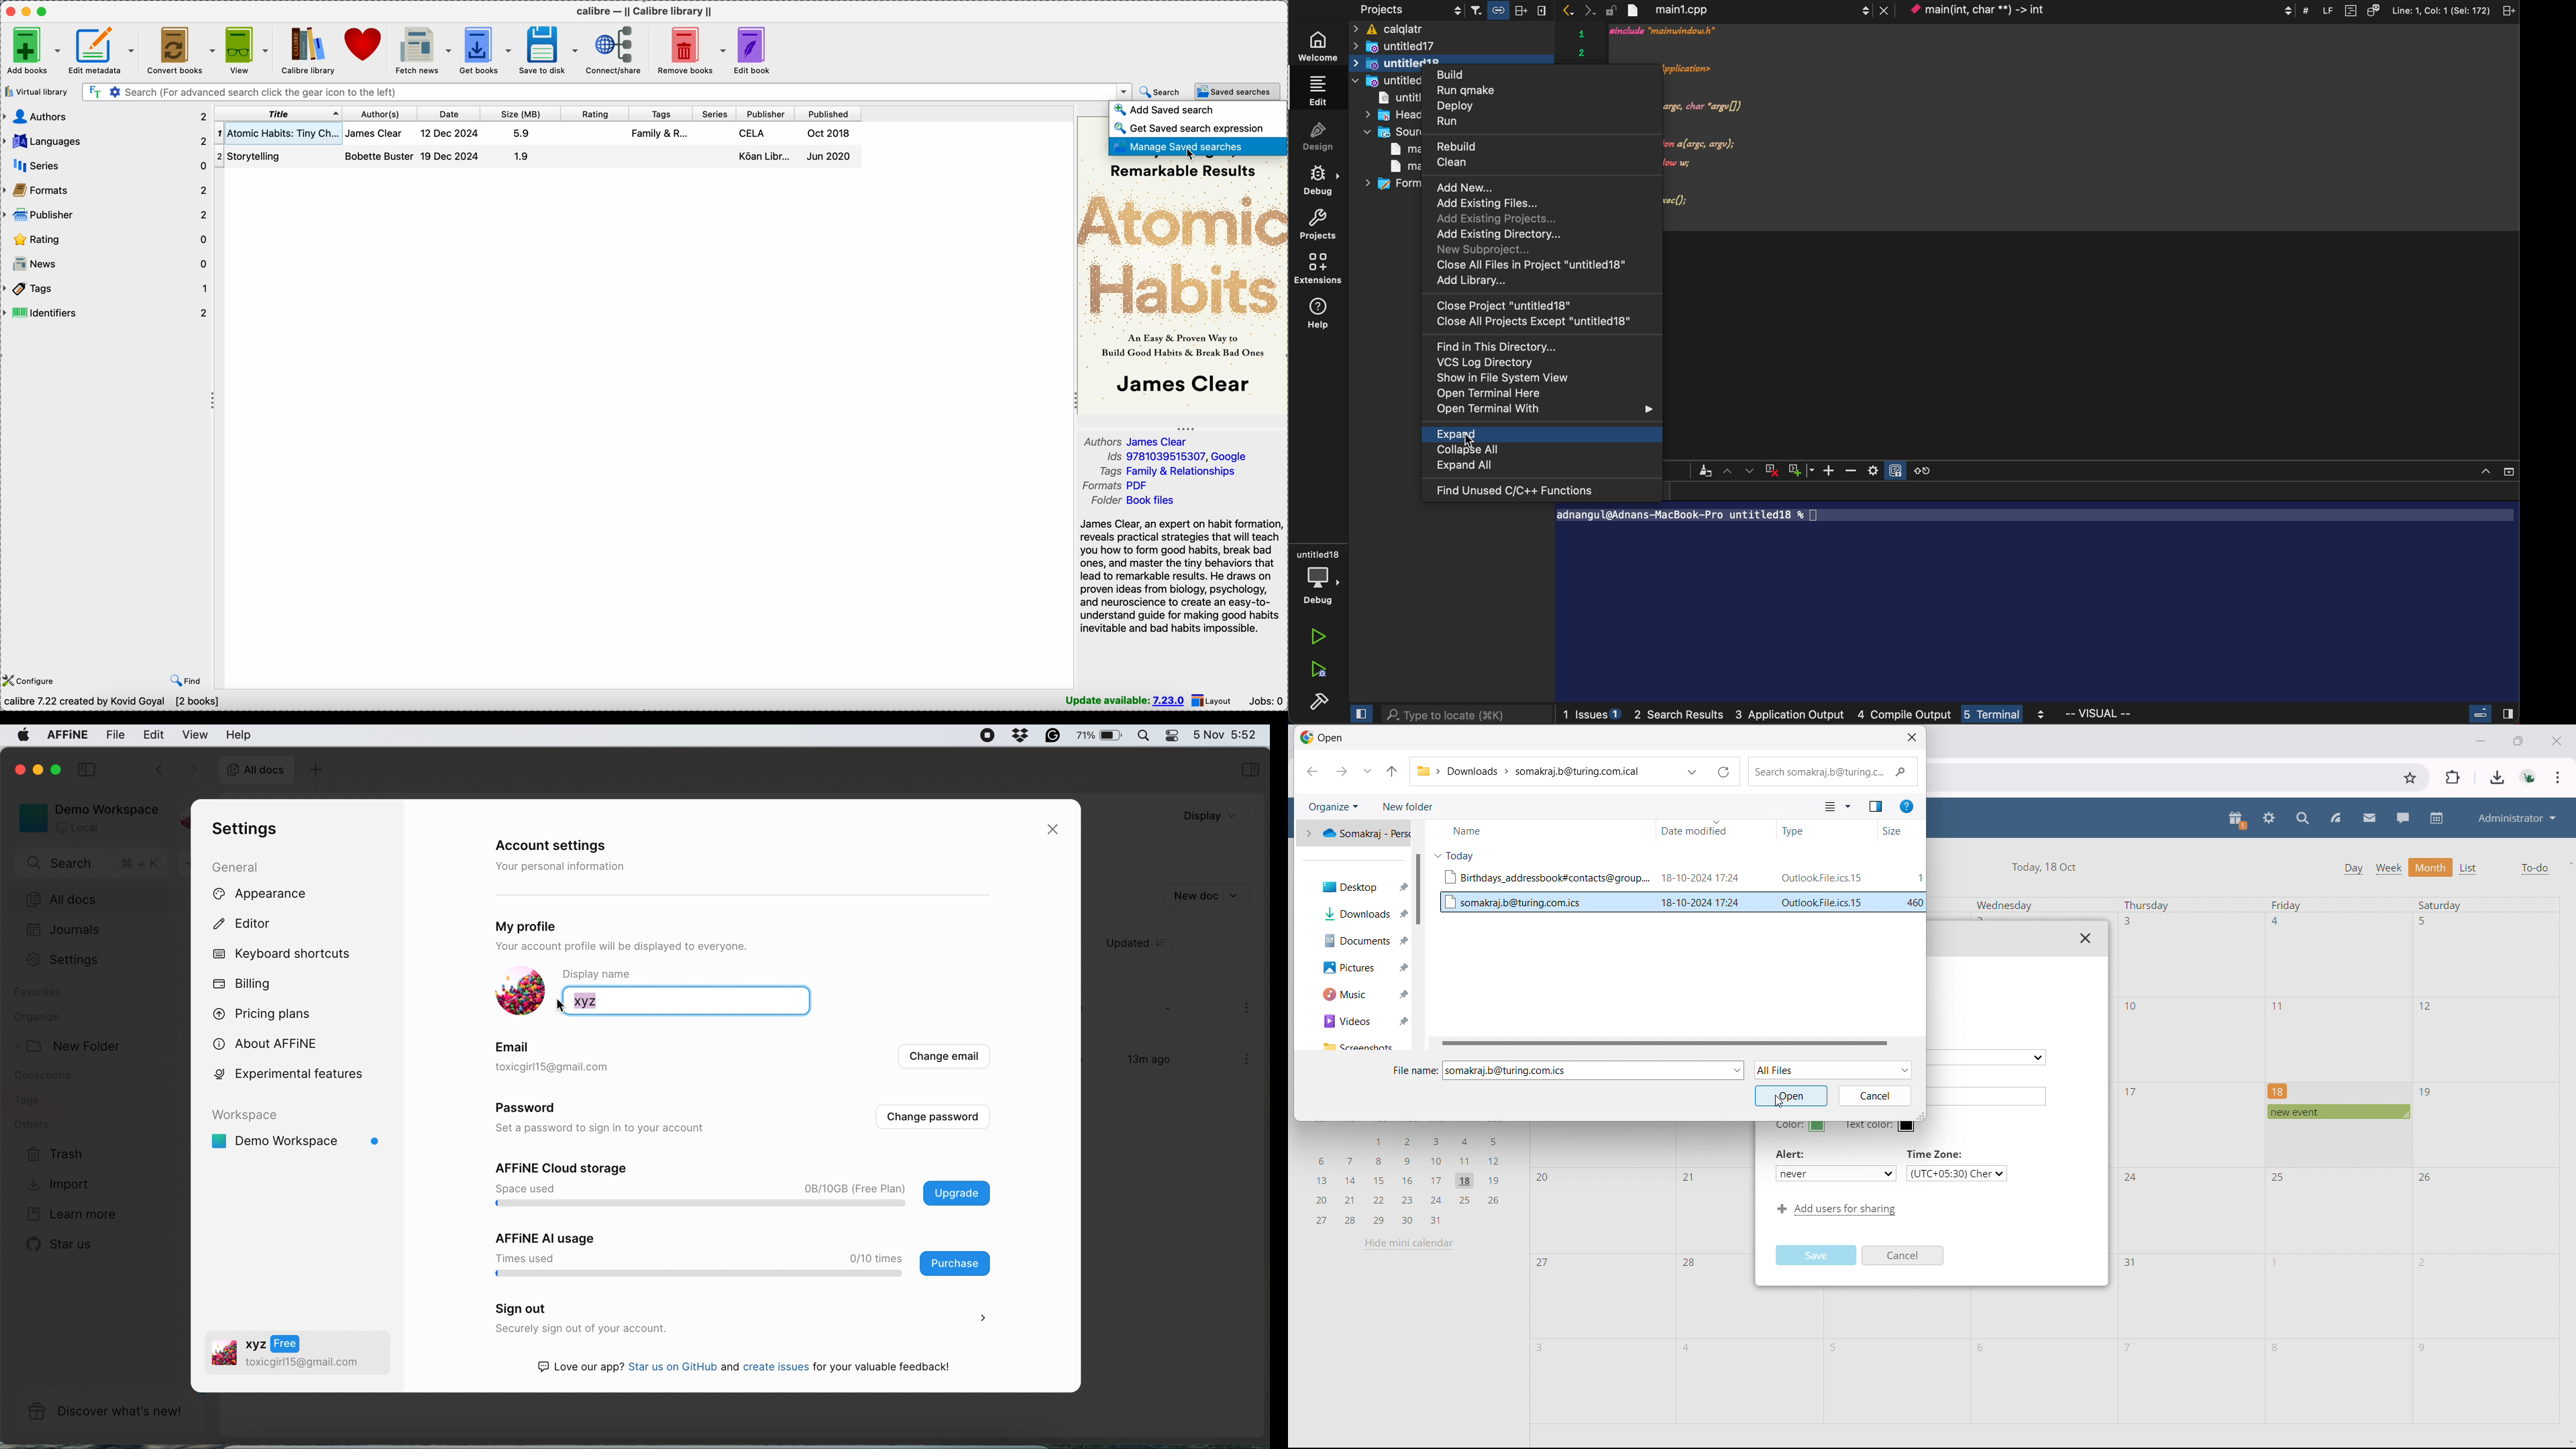  What do you see at coordinates (2287, 906) in the screenshot?
I see `Friday` at bounding box center [2287, 906].